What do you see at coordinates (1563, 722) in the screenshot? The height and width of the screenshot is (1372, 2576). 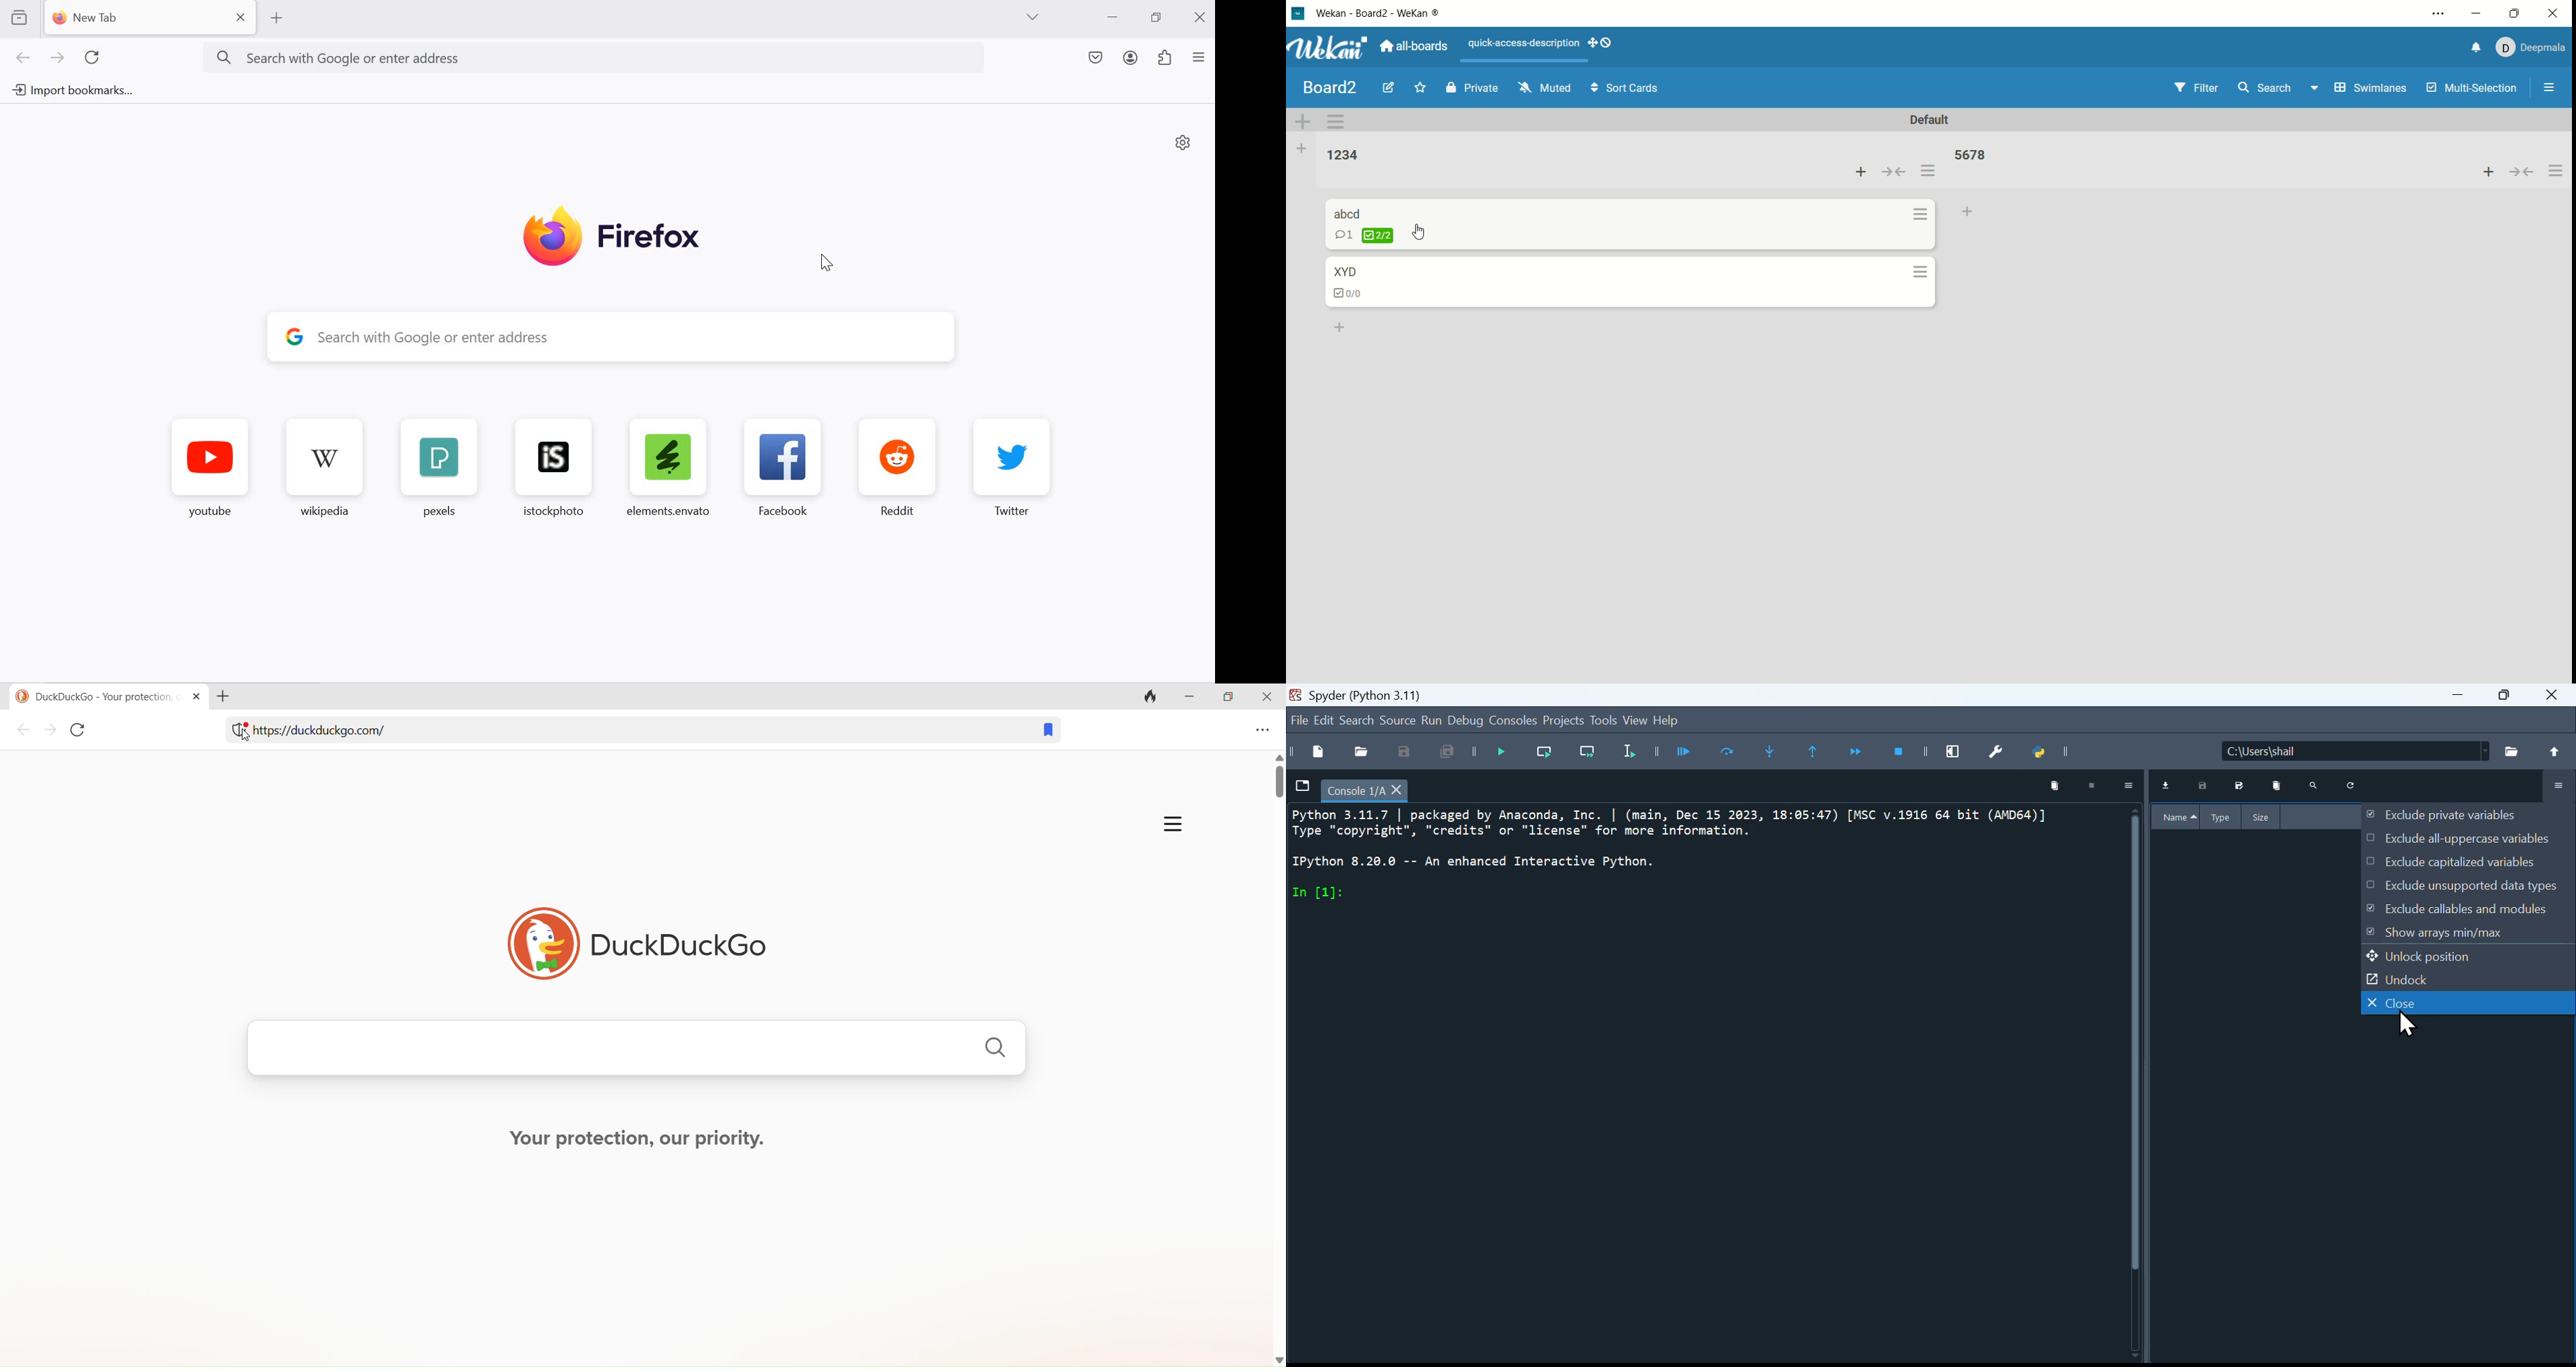 I see `Project` at bounding box center [1563, 722].